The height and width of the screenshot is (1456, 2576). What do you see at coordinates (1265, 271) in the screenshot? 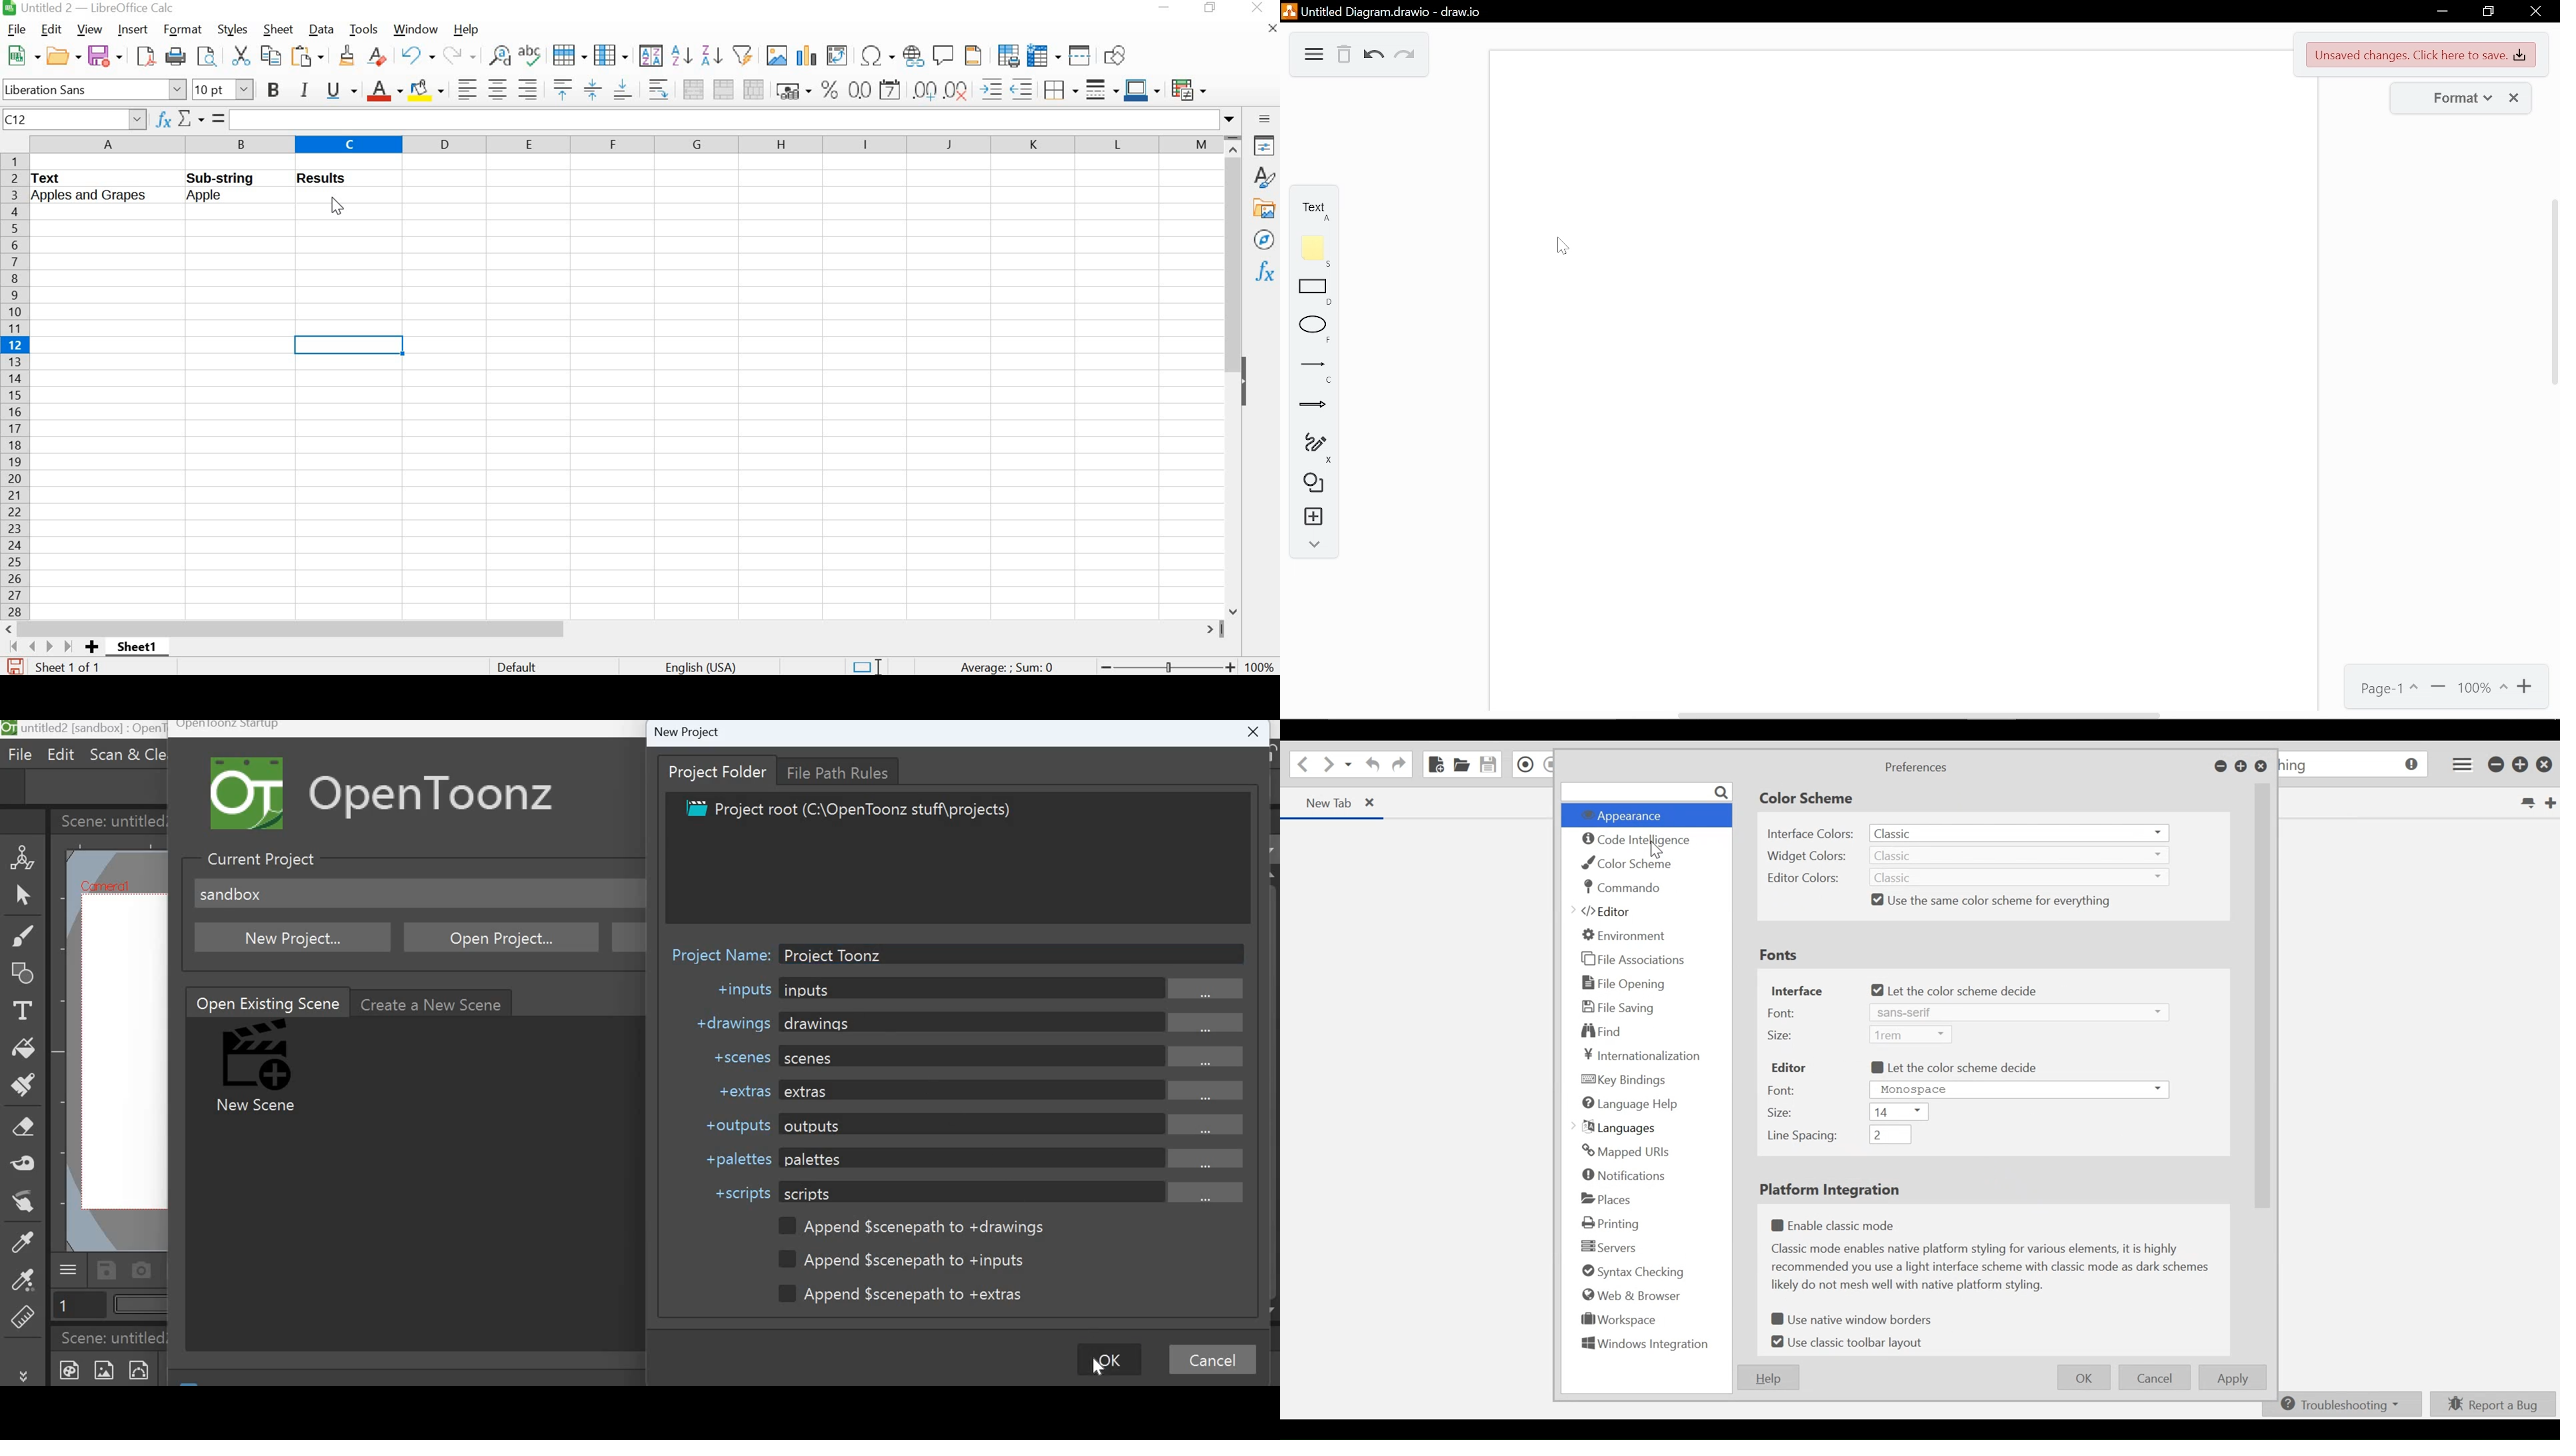
I see `functions` at bounding box center [1265, 271].